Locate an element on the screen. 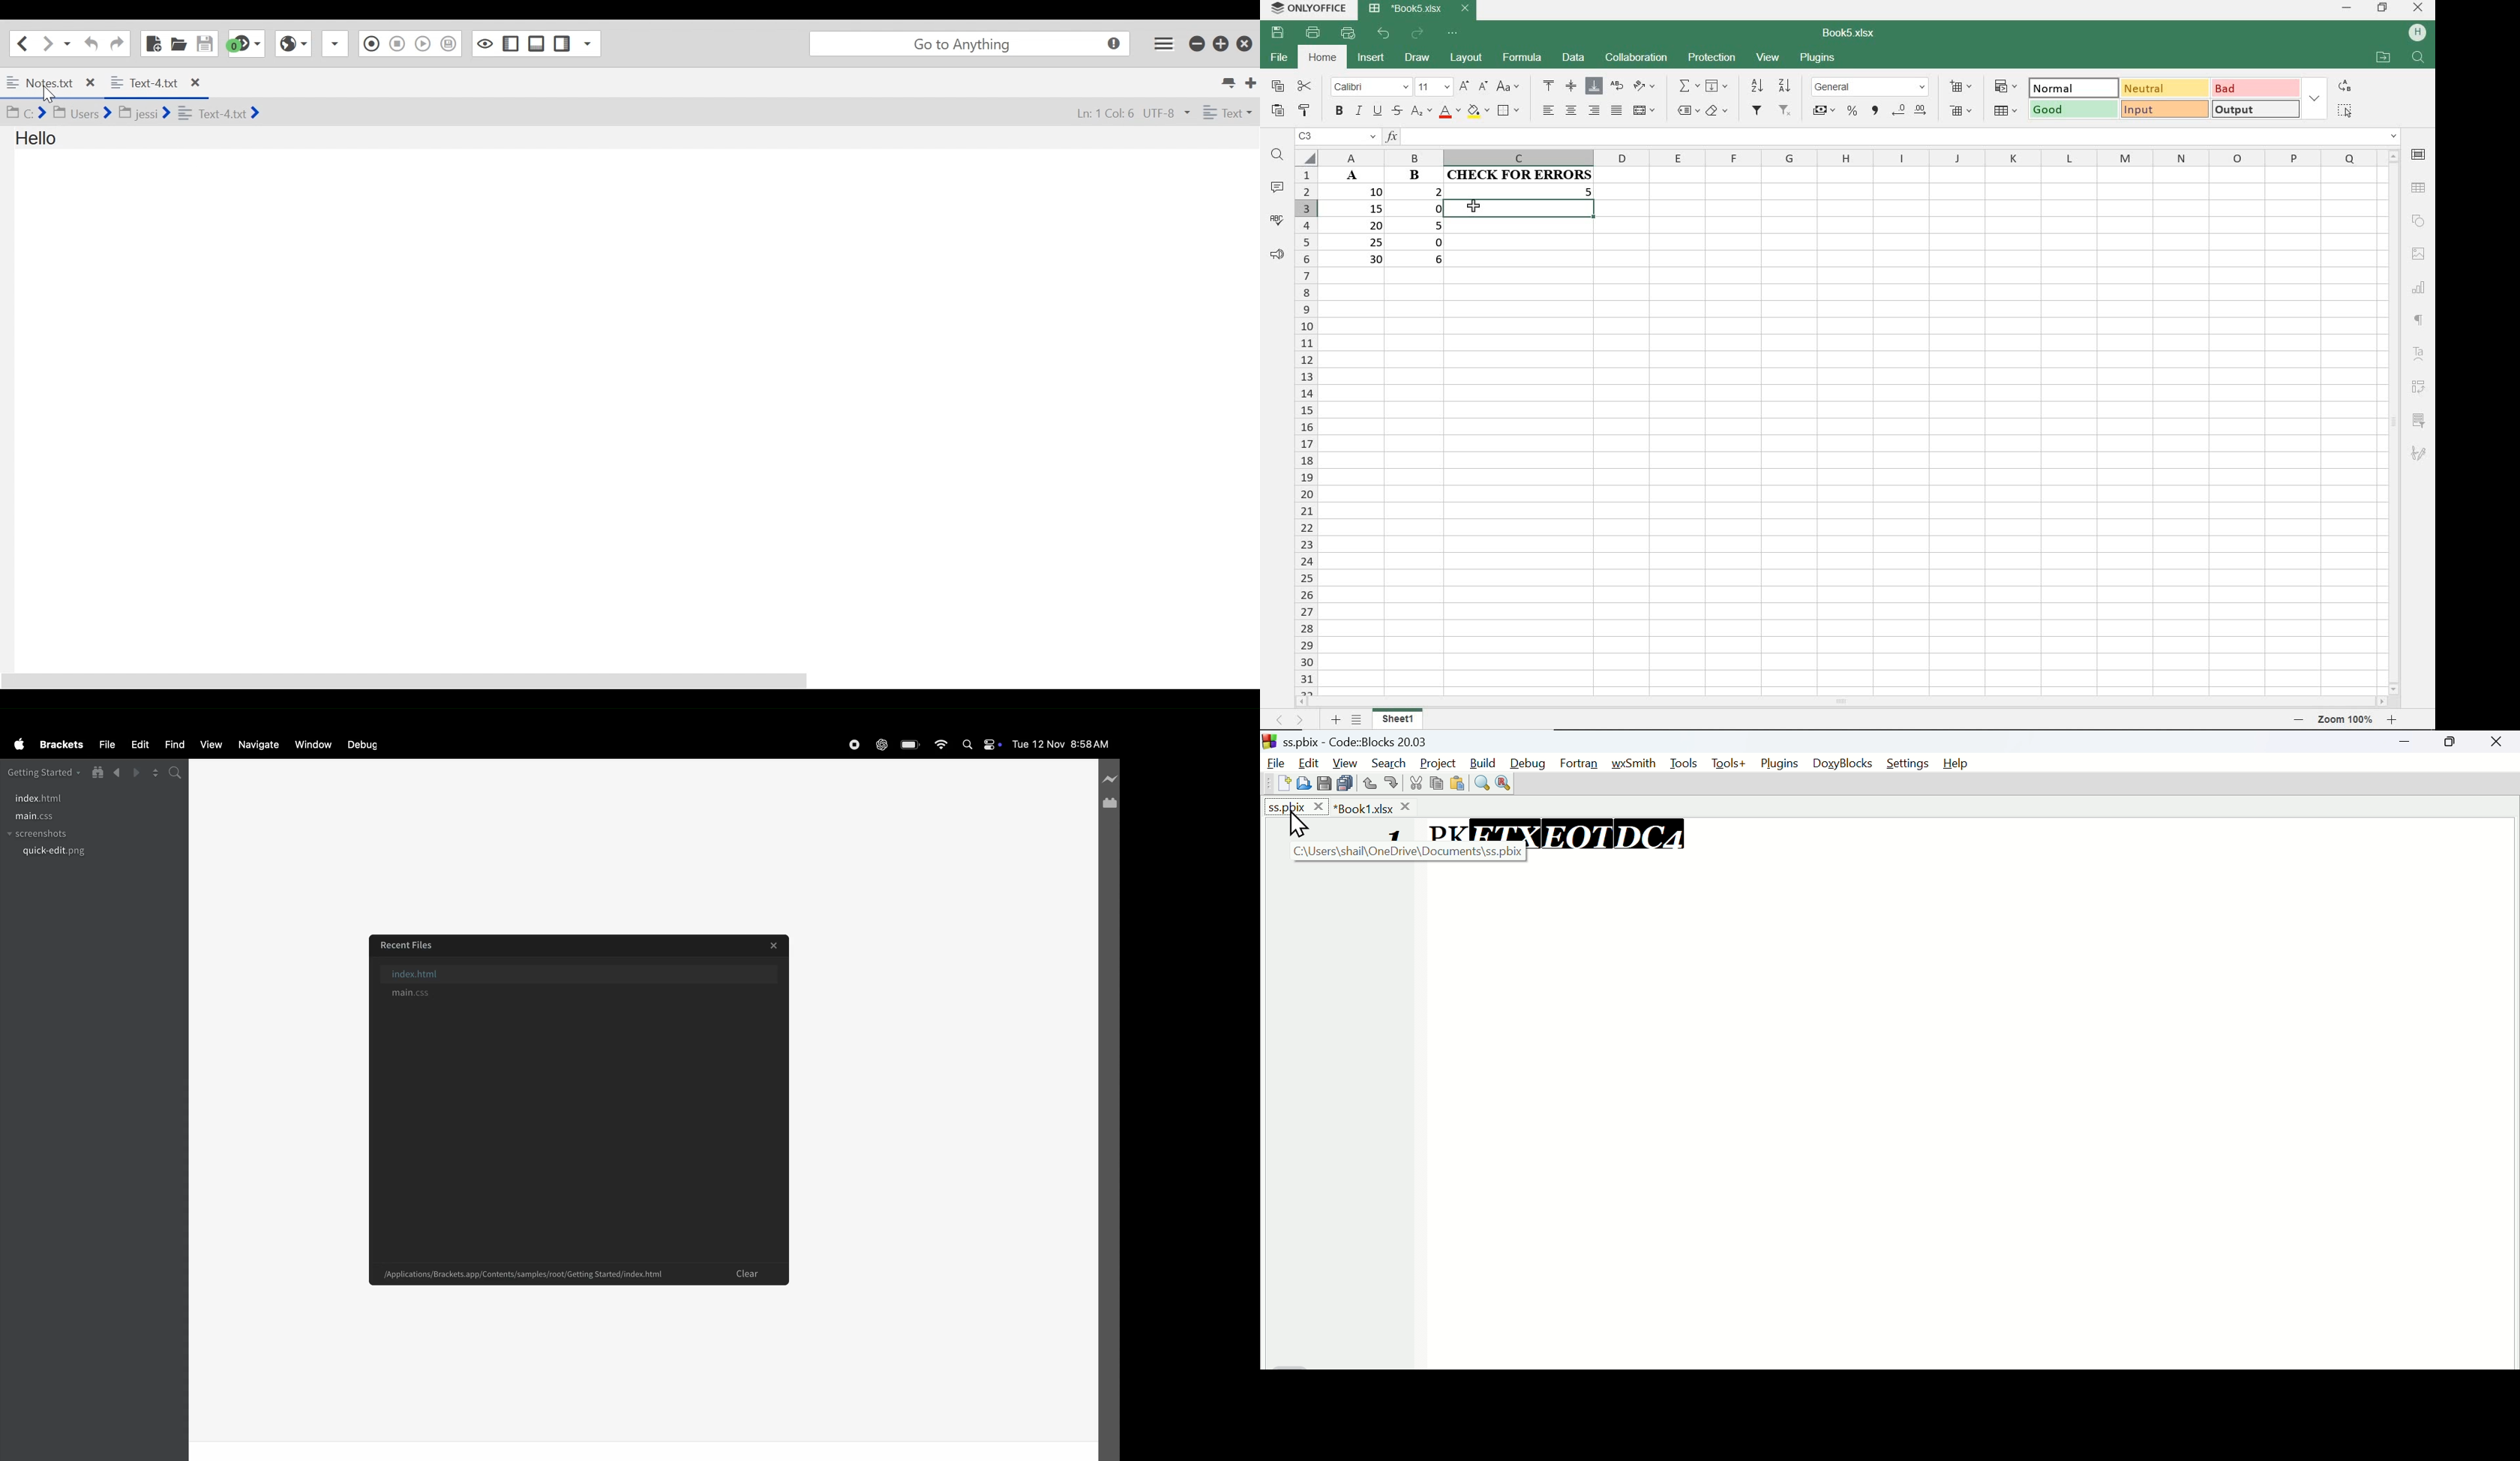 This screenshot has height=1484, width=2520. DELETE CELLS is located at coordinates (1963, 110).